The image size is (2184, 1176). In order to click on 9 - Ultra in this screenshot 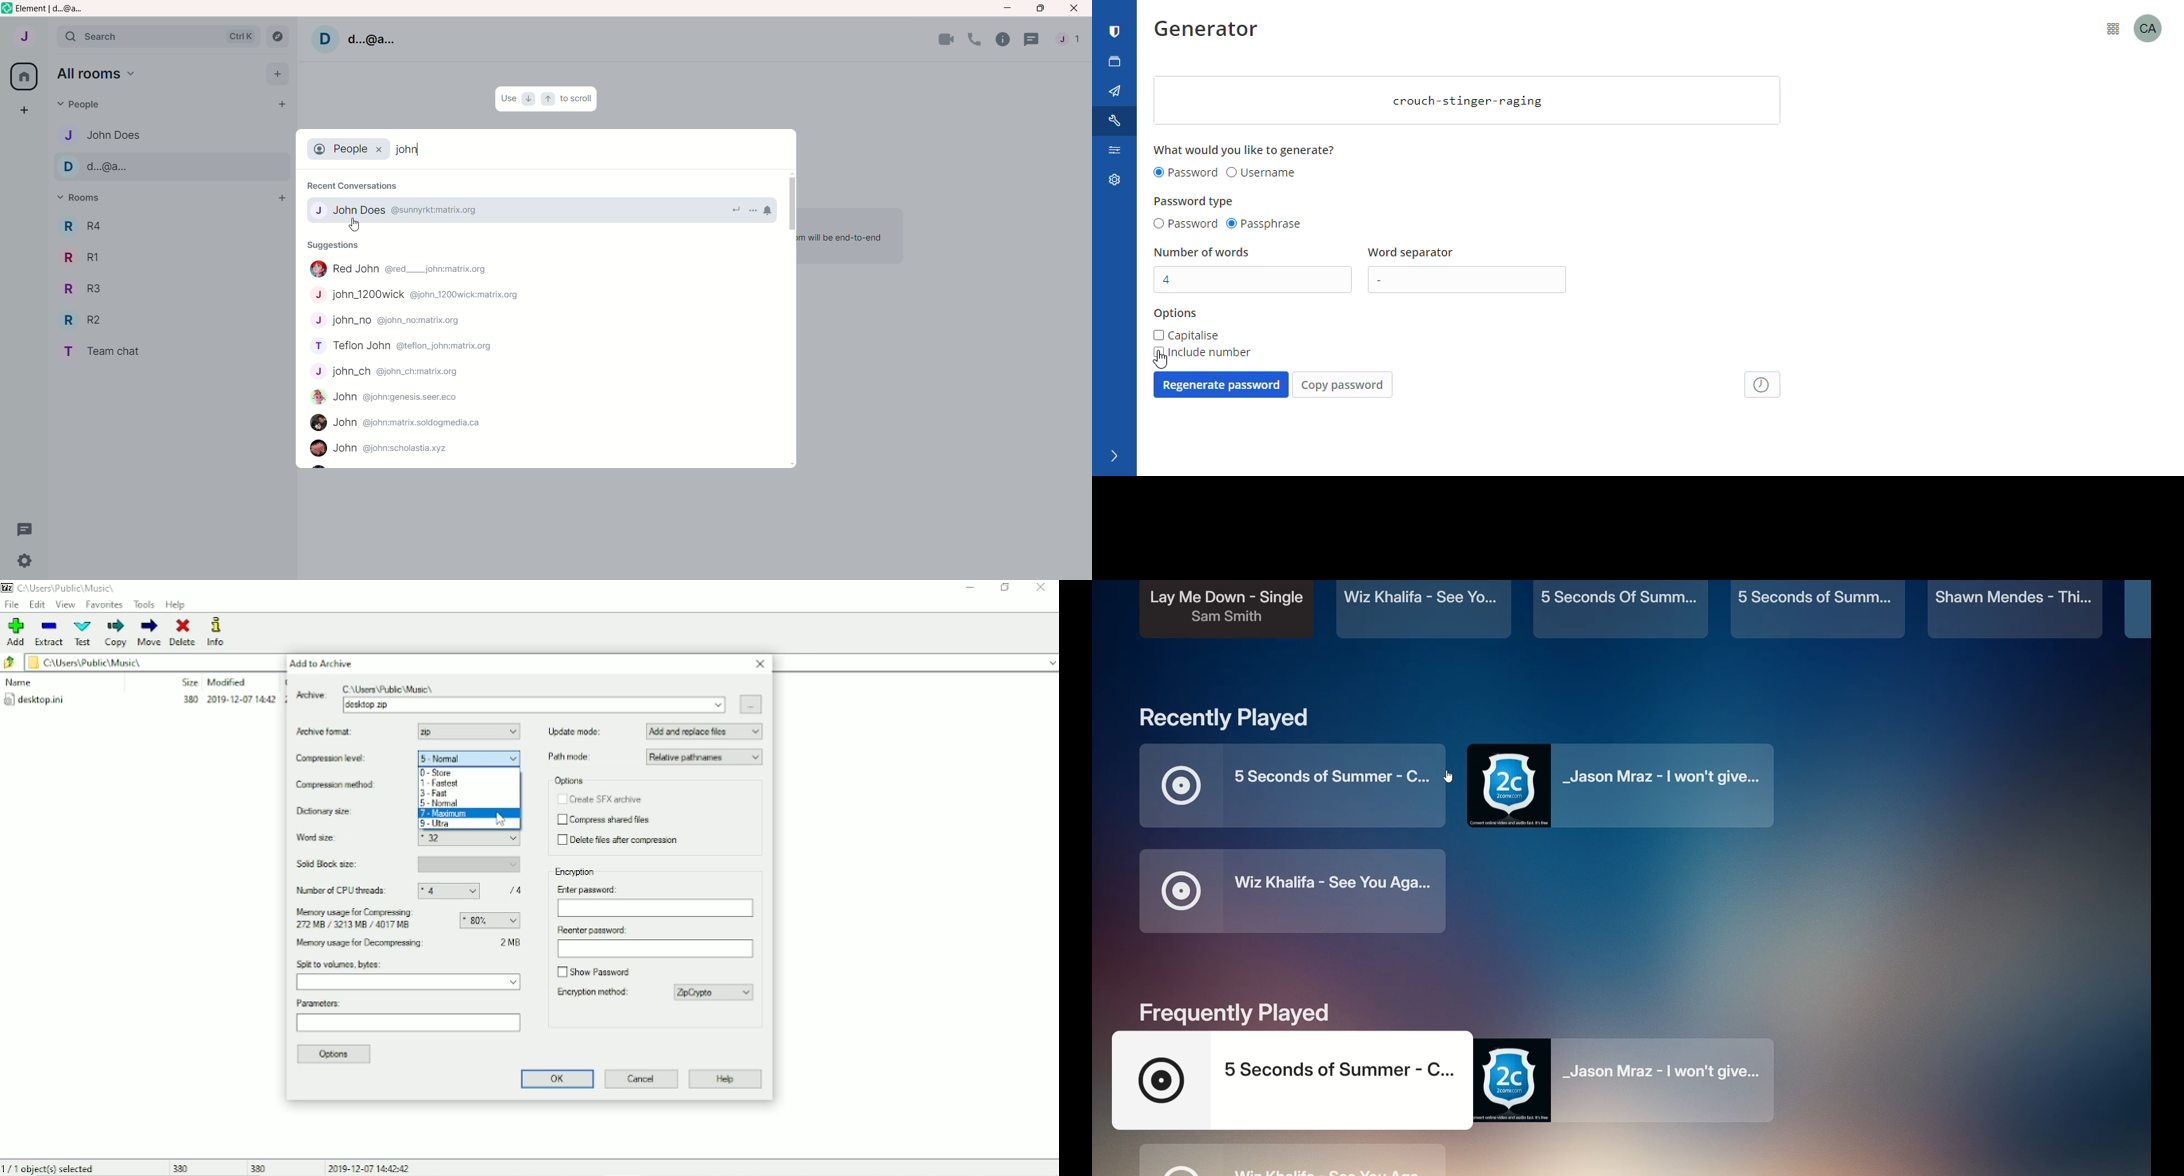, I will do `click(439, 825)`.